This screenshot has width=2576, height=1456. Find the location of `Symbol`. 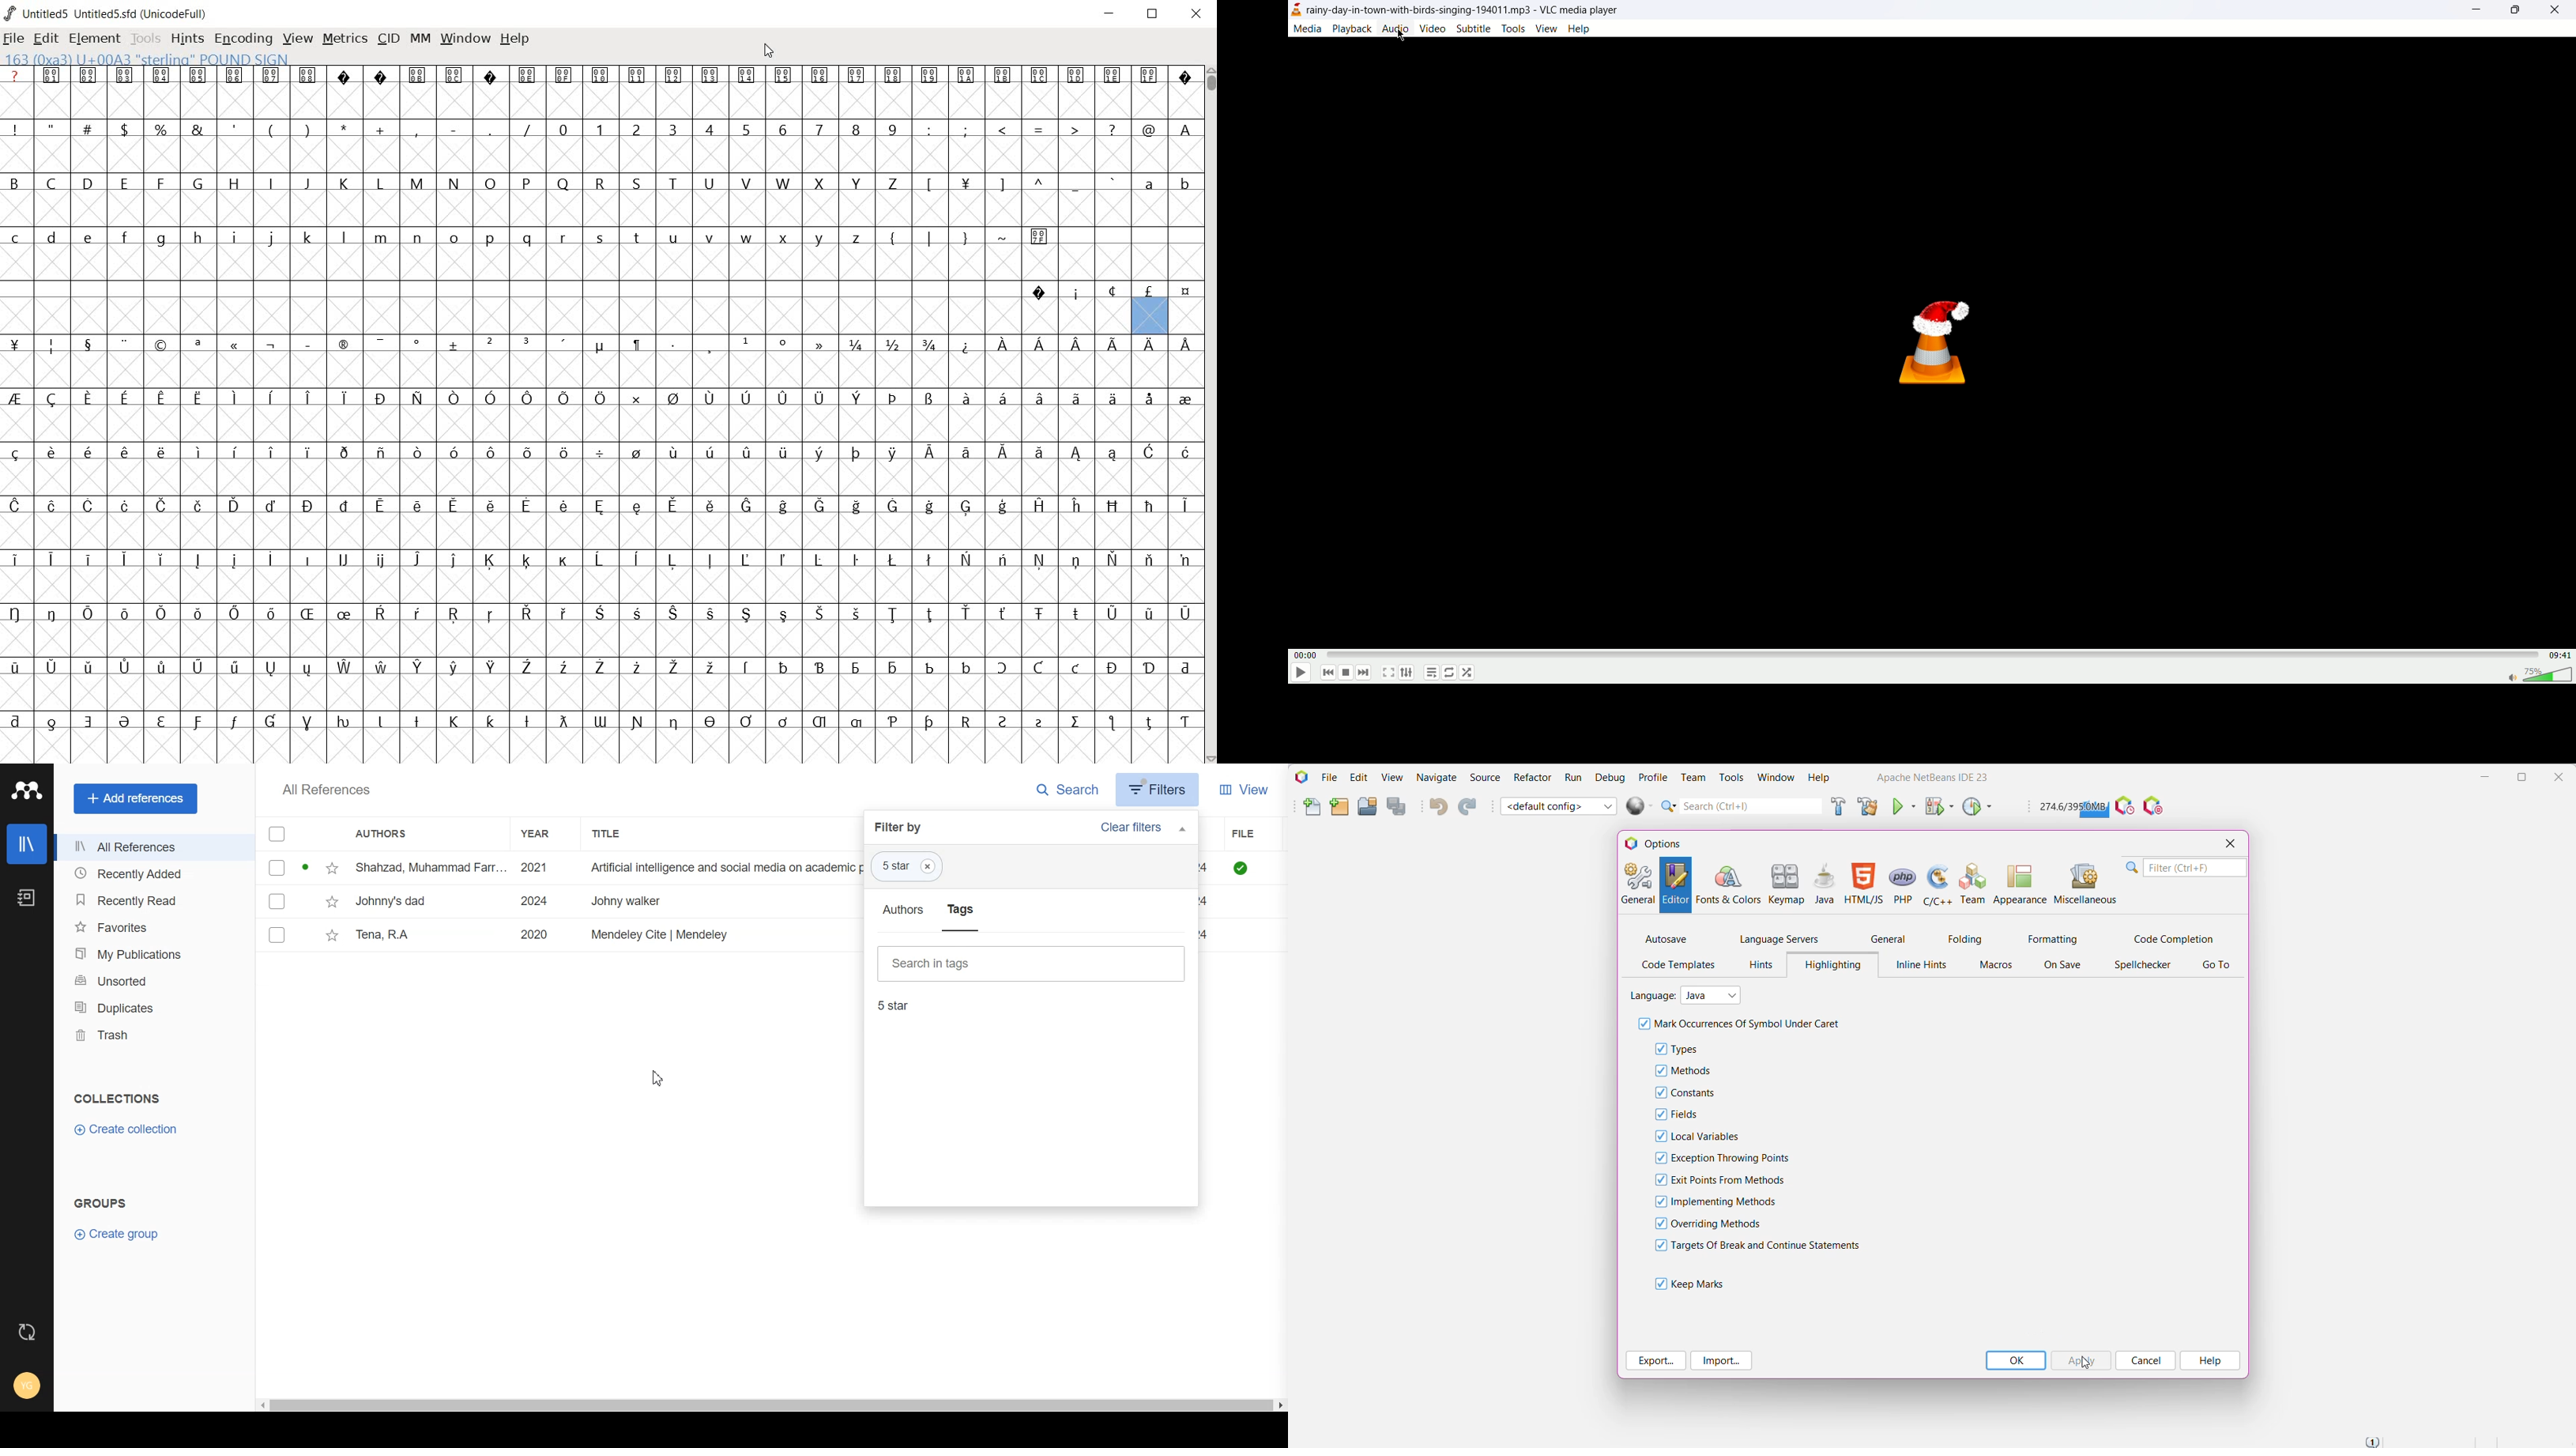

Symbol is located at coordinates (380, 615).